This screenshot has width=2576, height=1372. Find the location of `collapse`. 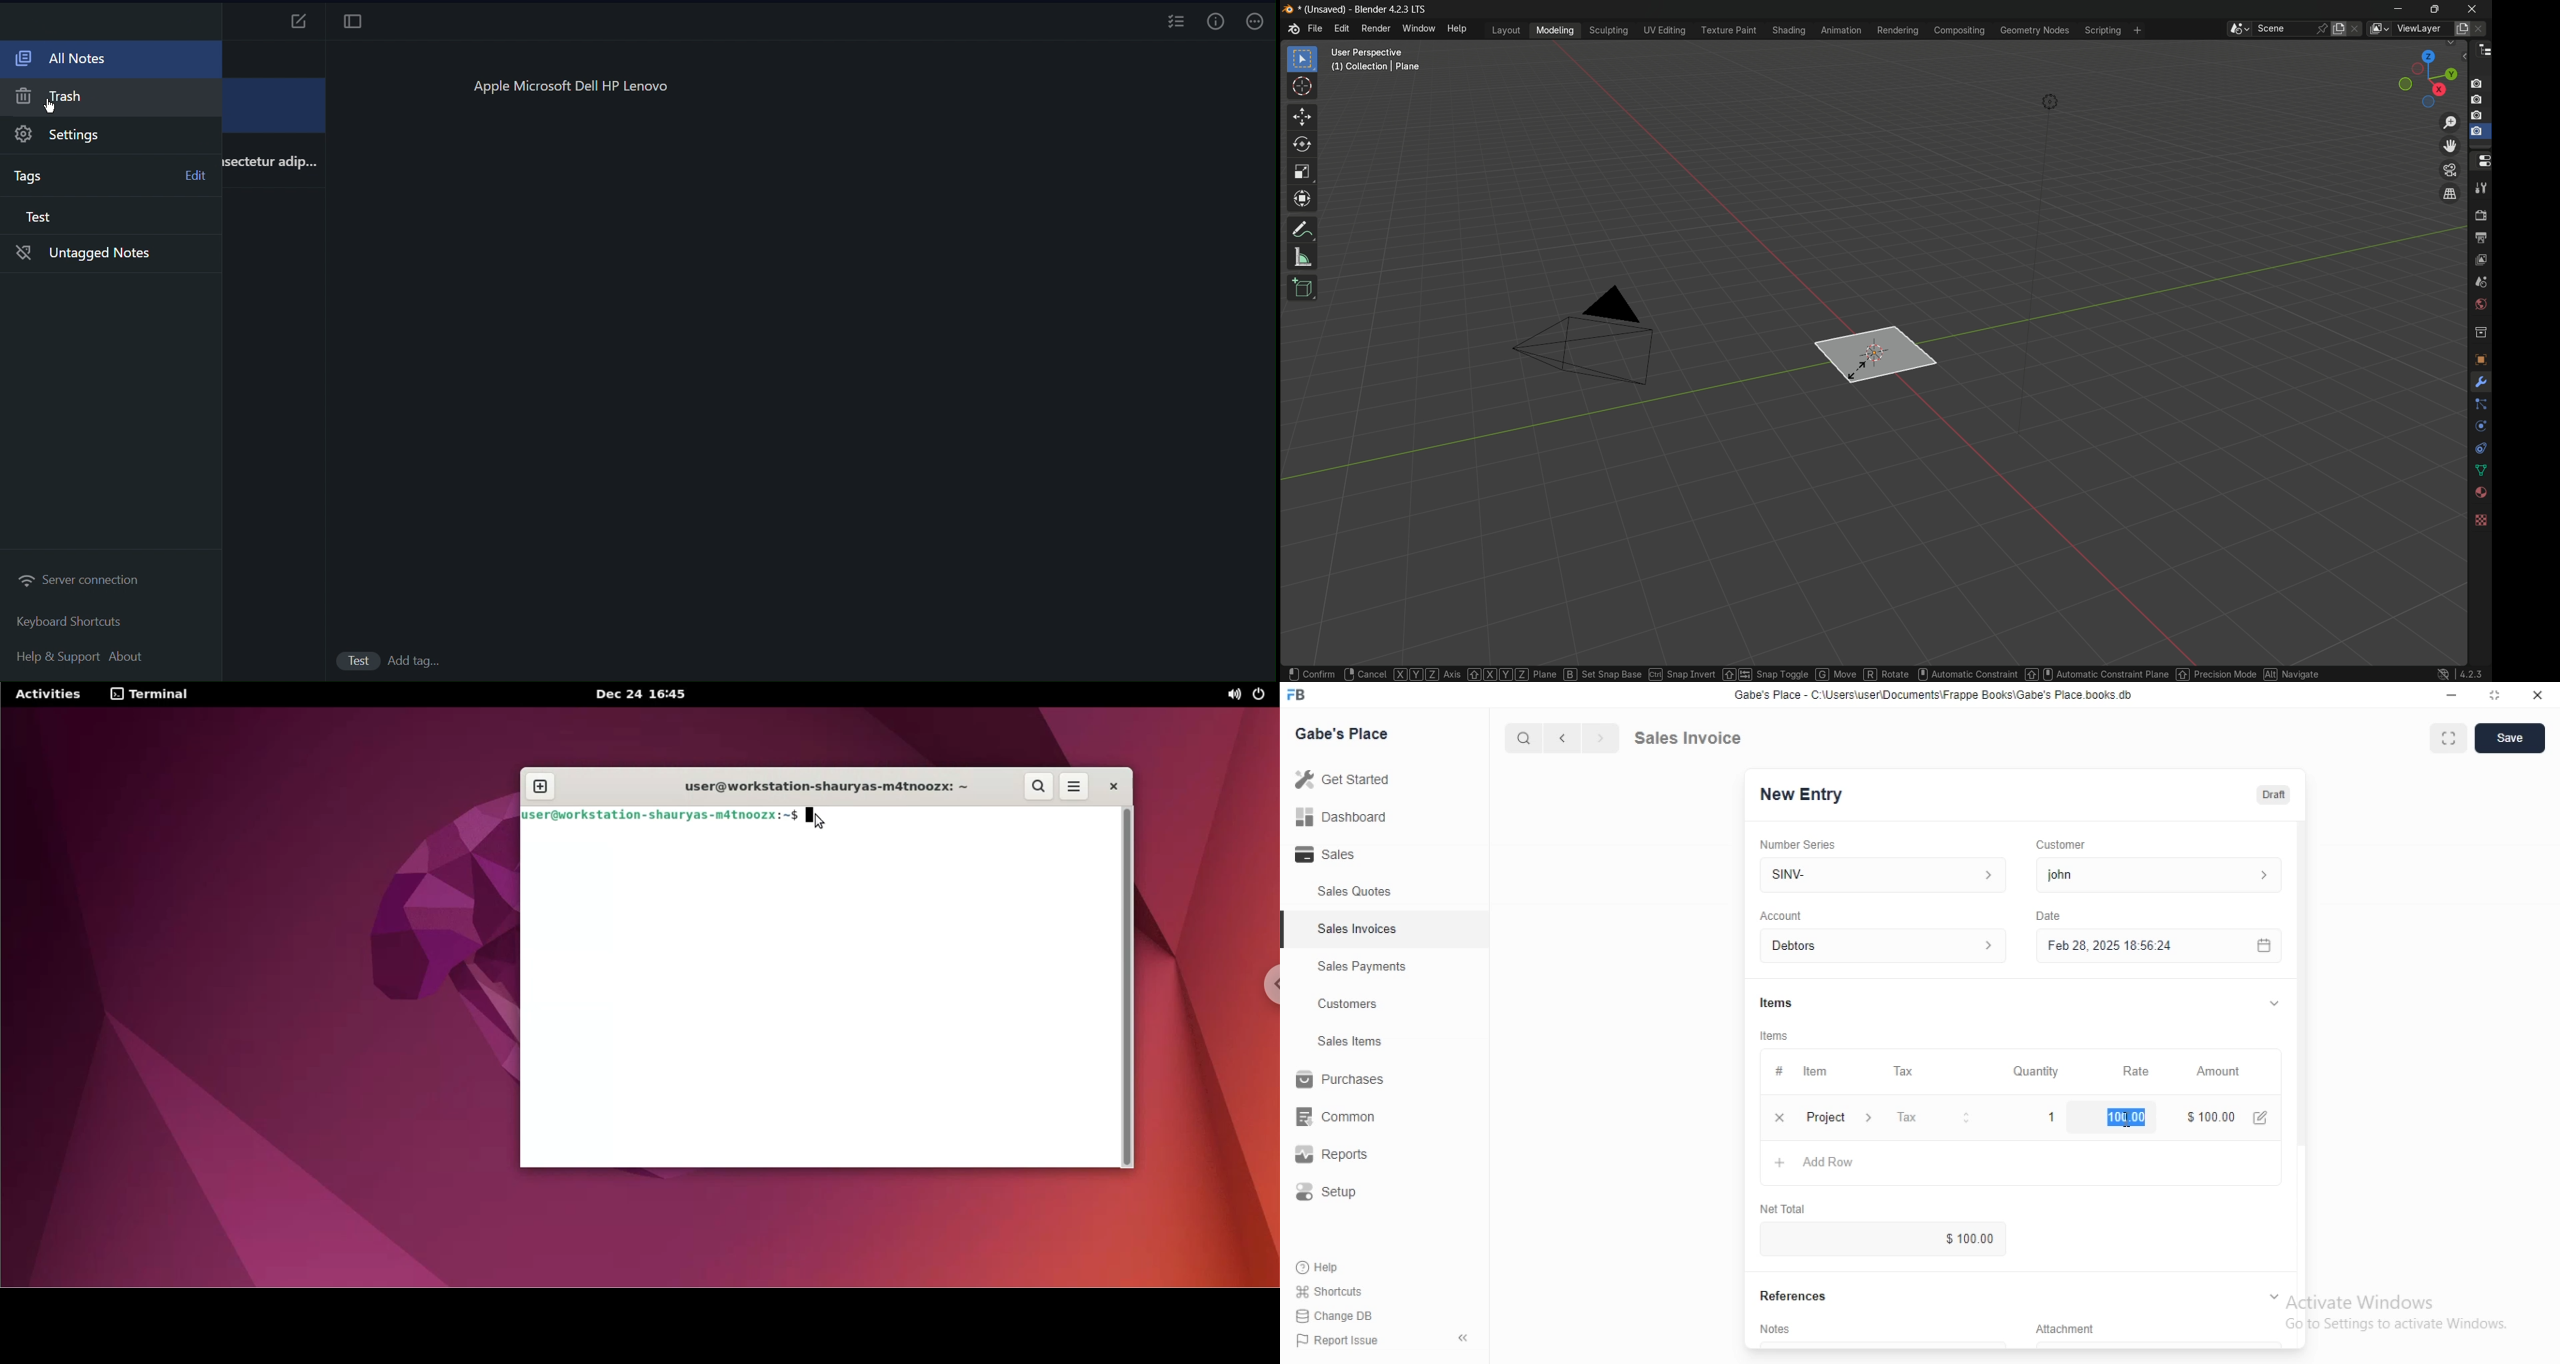

collapse is located at coordinates (1465, 1338).